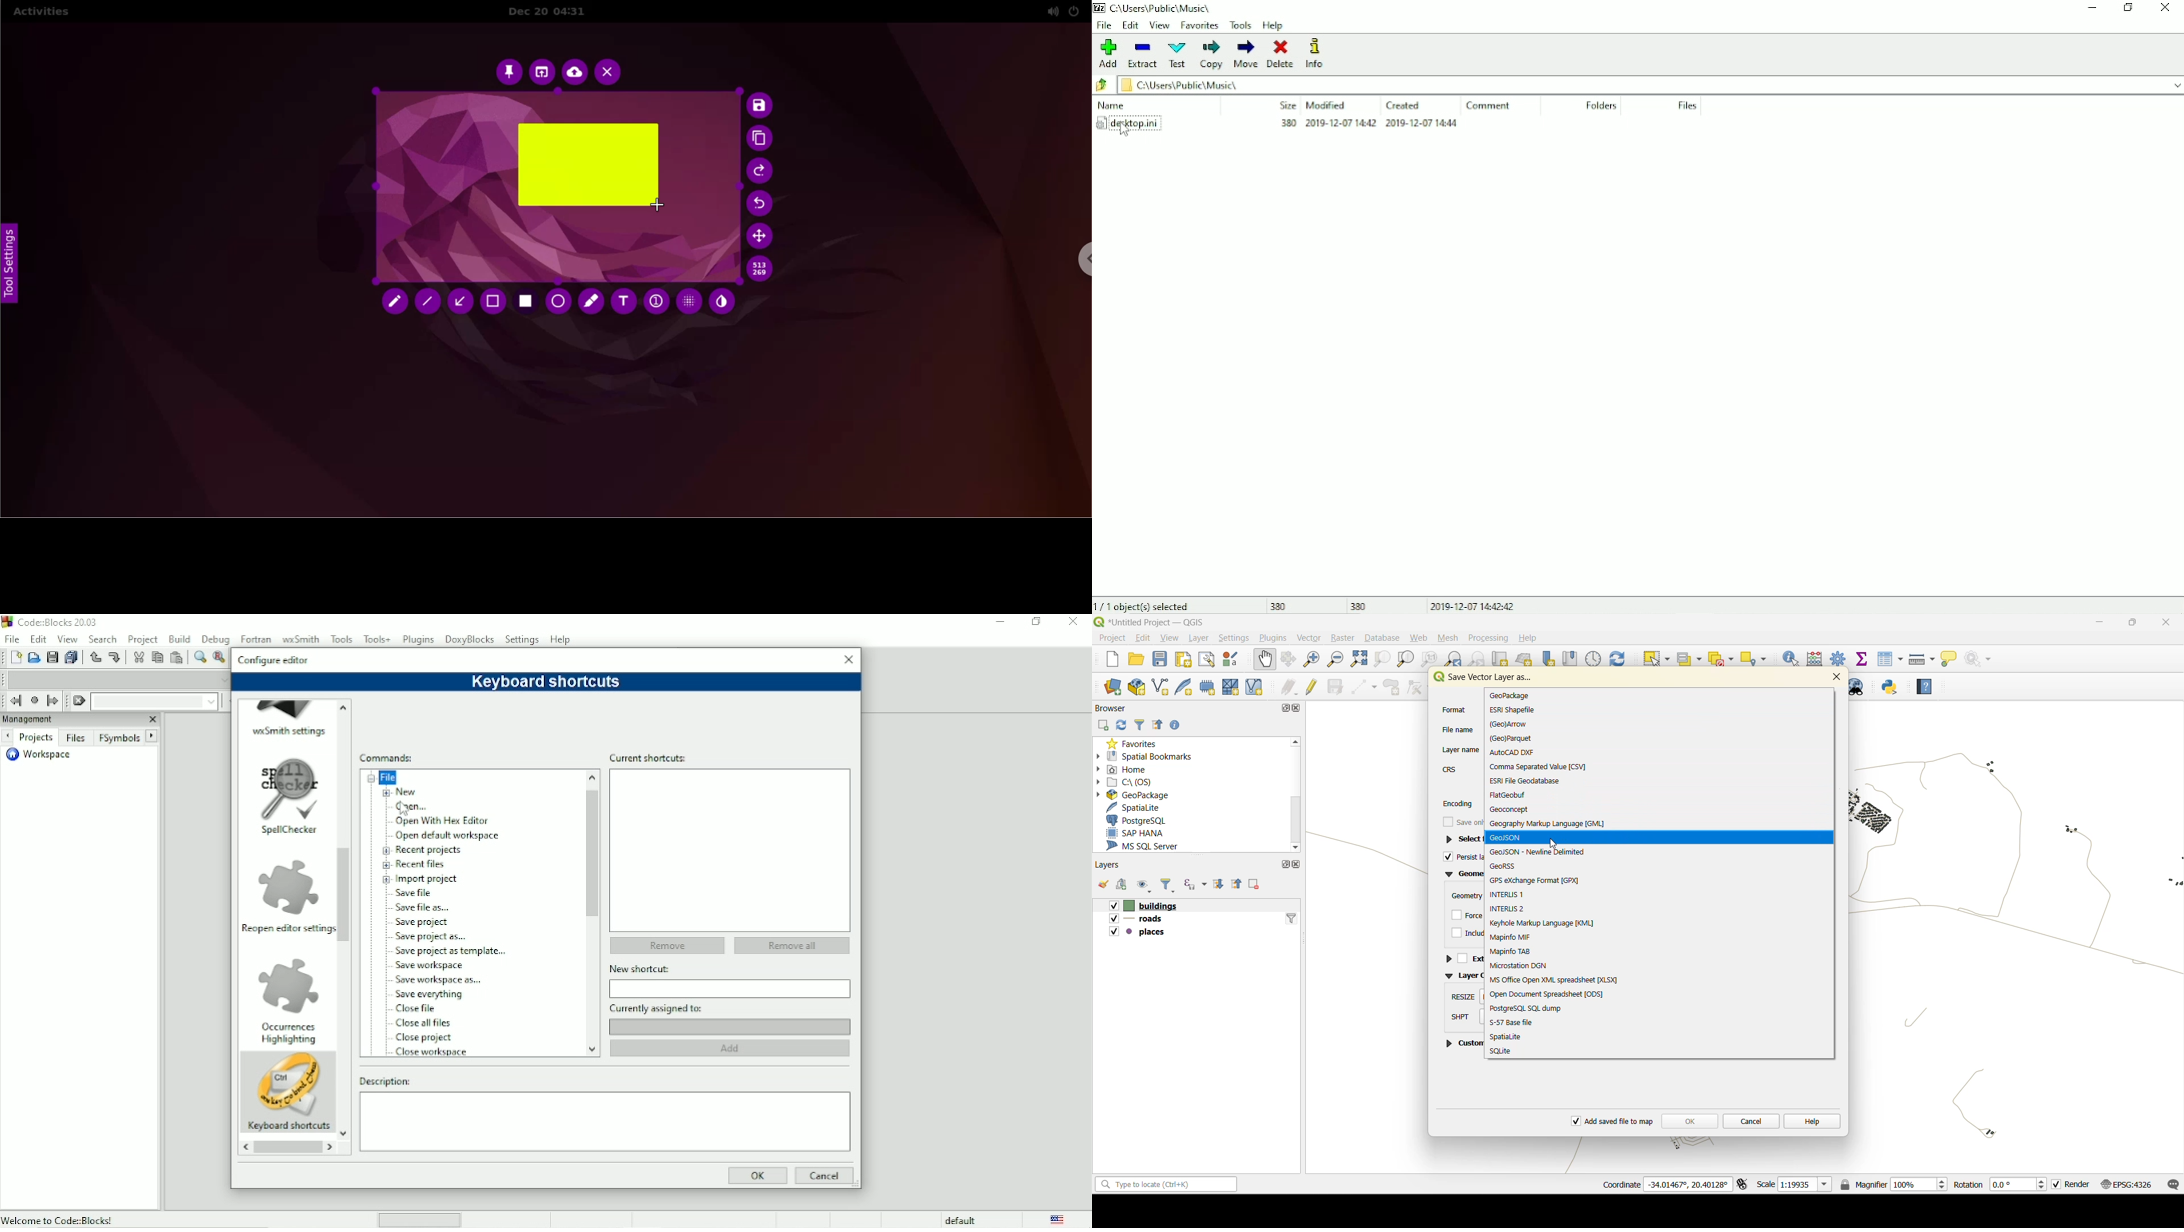  What do you see at coordinates (220, 658) in the screenshot?
I see `Replace` at bounding box center [220, 658].